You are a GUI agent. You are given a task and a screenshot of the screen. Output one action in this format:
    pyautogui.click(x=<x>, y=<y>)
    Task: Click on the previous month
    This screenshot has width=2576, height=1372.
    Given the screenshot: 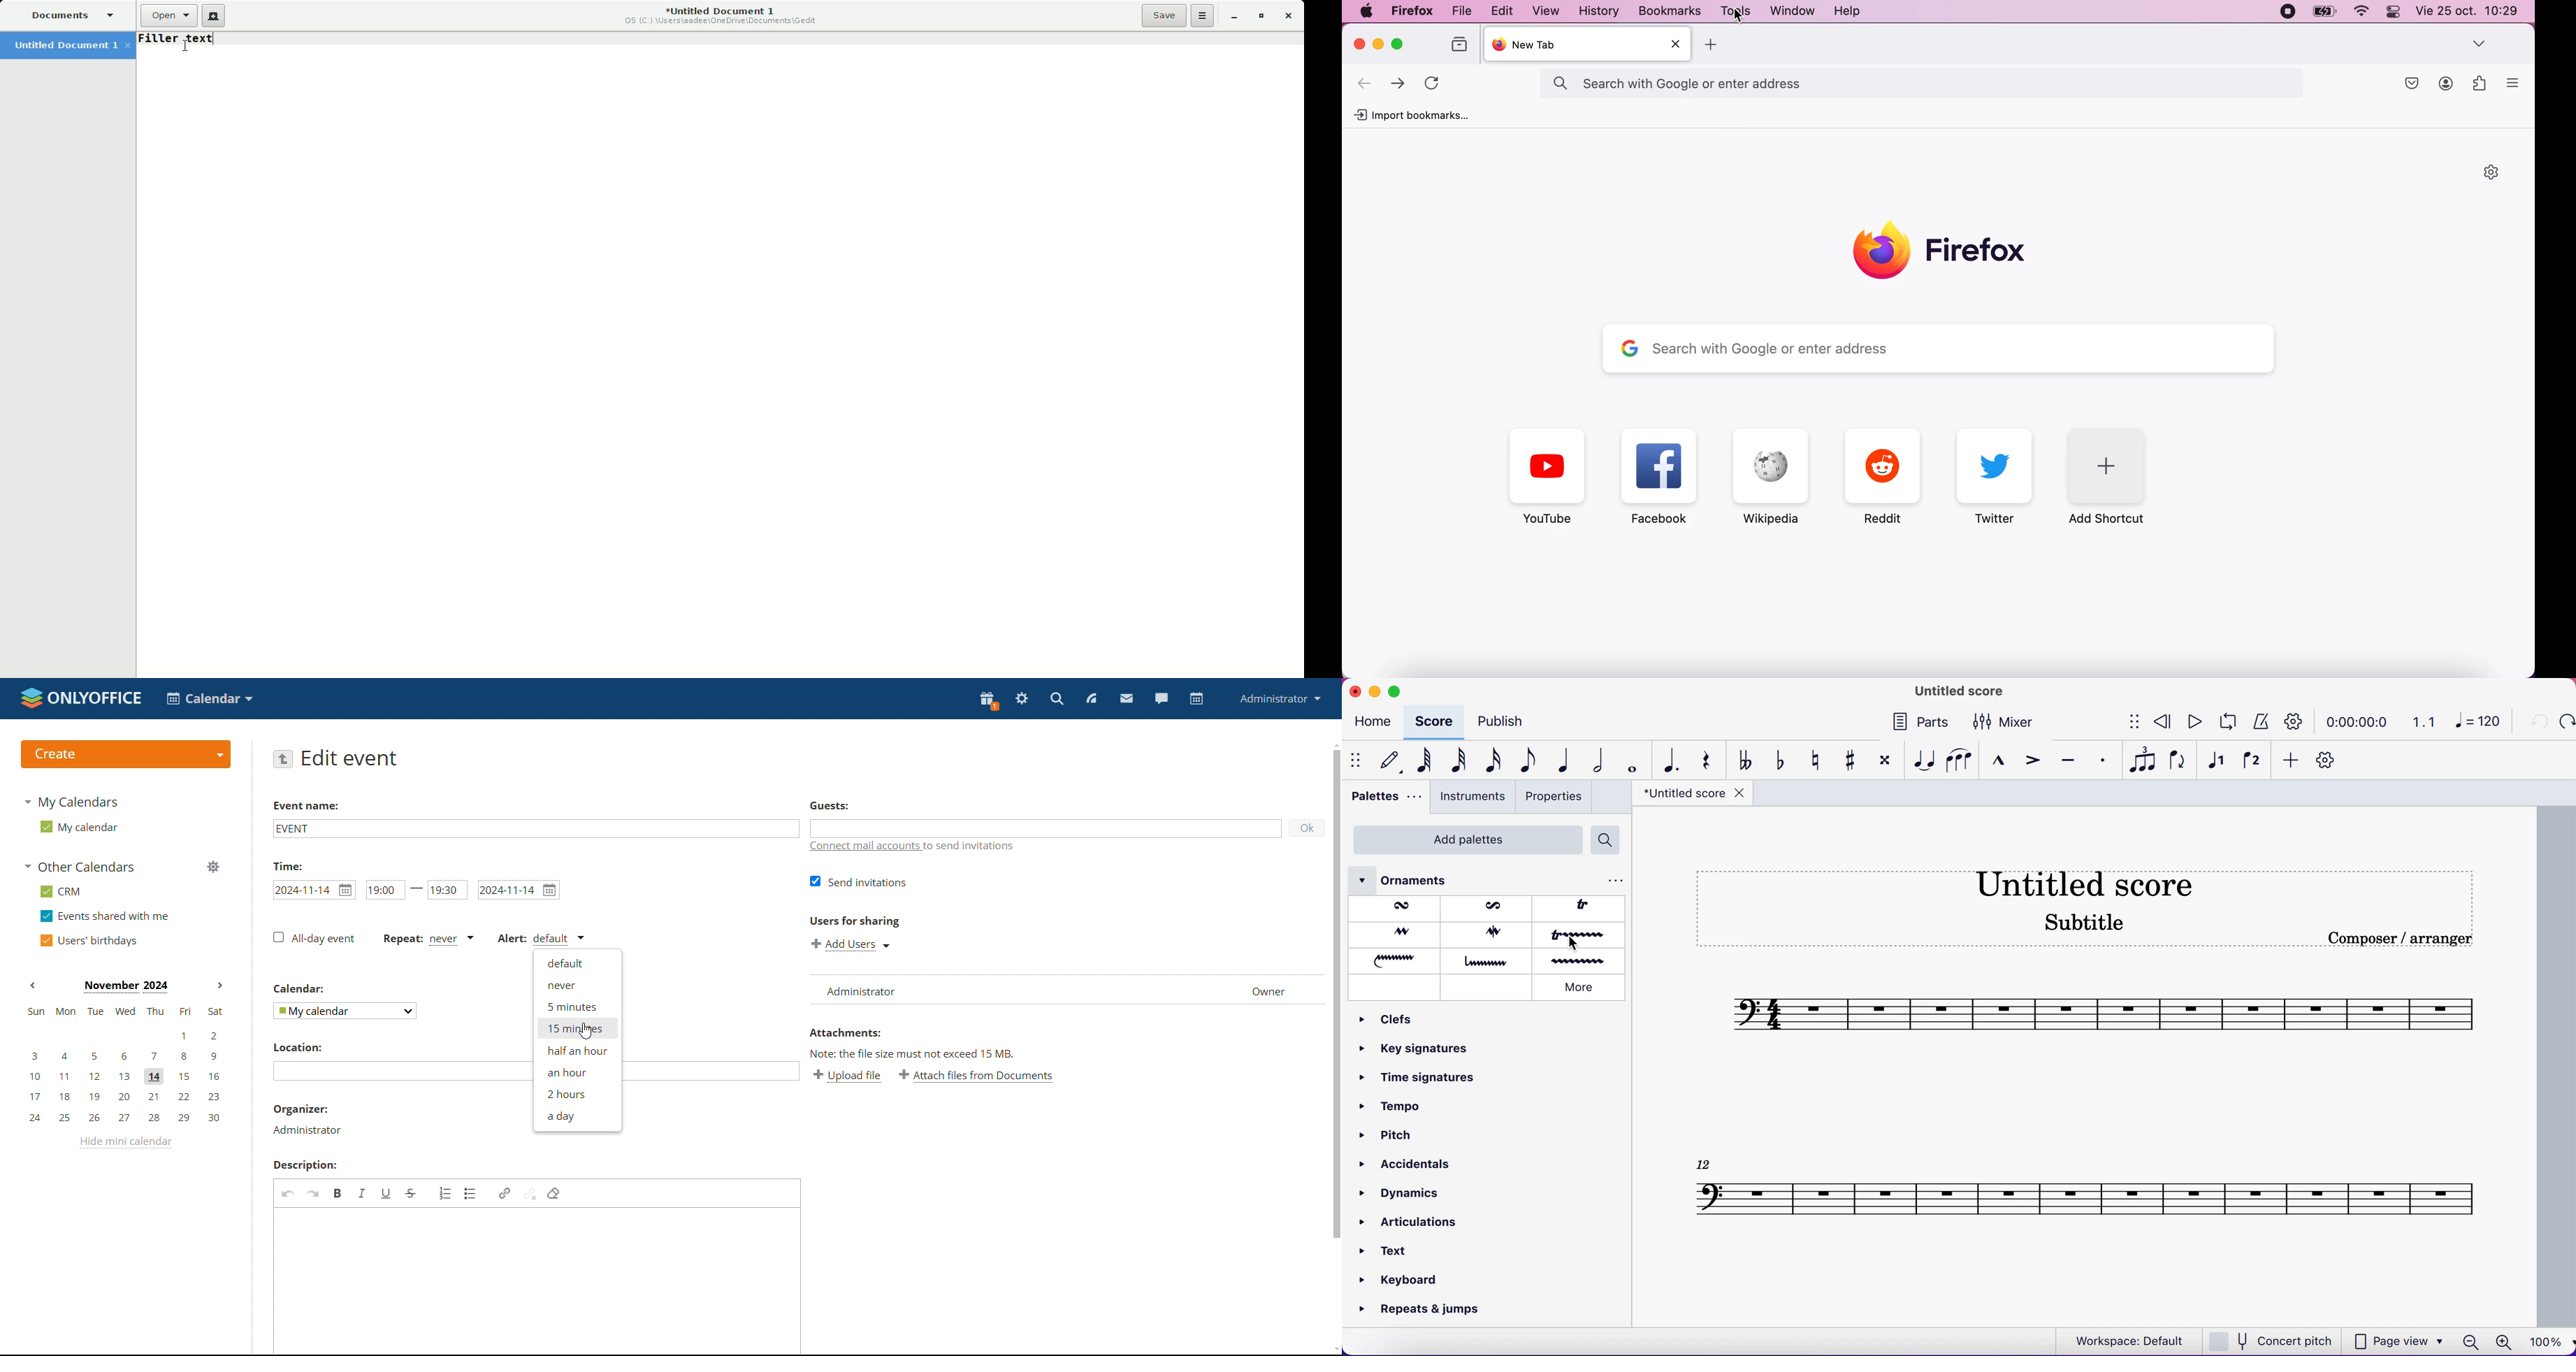 What is the action you would take?
    pyautogui.click(x=33, y=985)
    